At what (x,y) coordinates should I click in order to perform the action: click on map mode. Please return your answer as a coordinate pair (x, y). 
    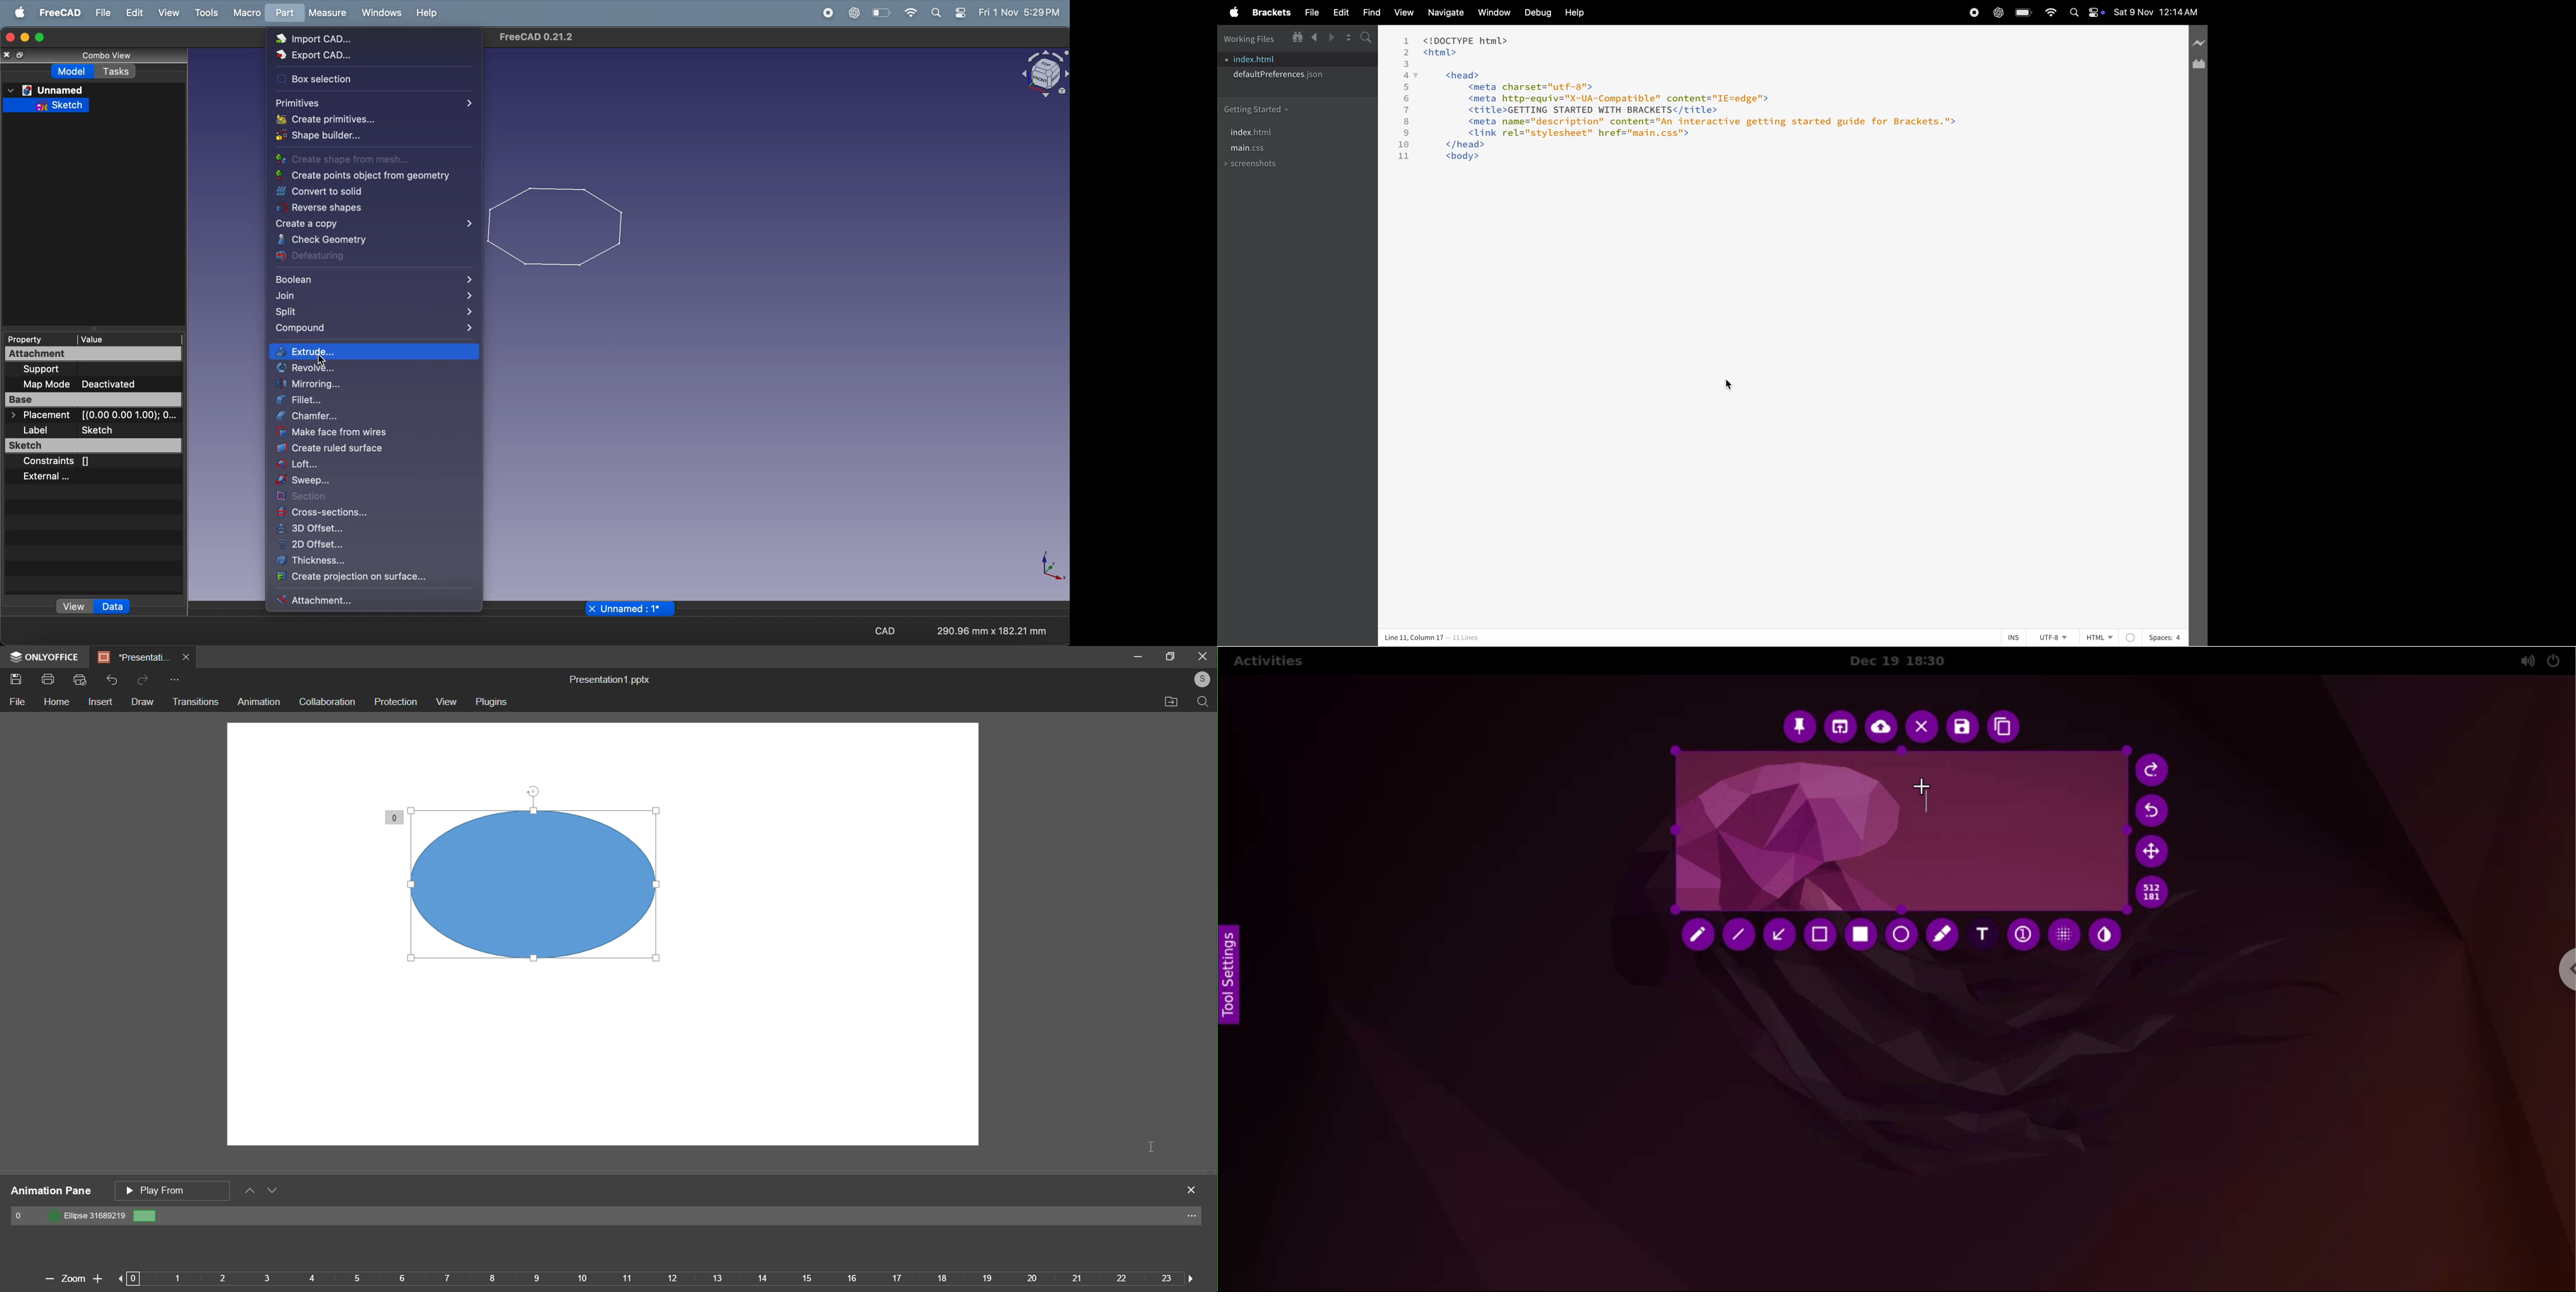
    Looking at the image, I should click on (46, 386).